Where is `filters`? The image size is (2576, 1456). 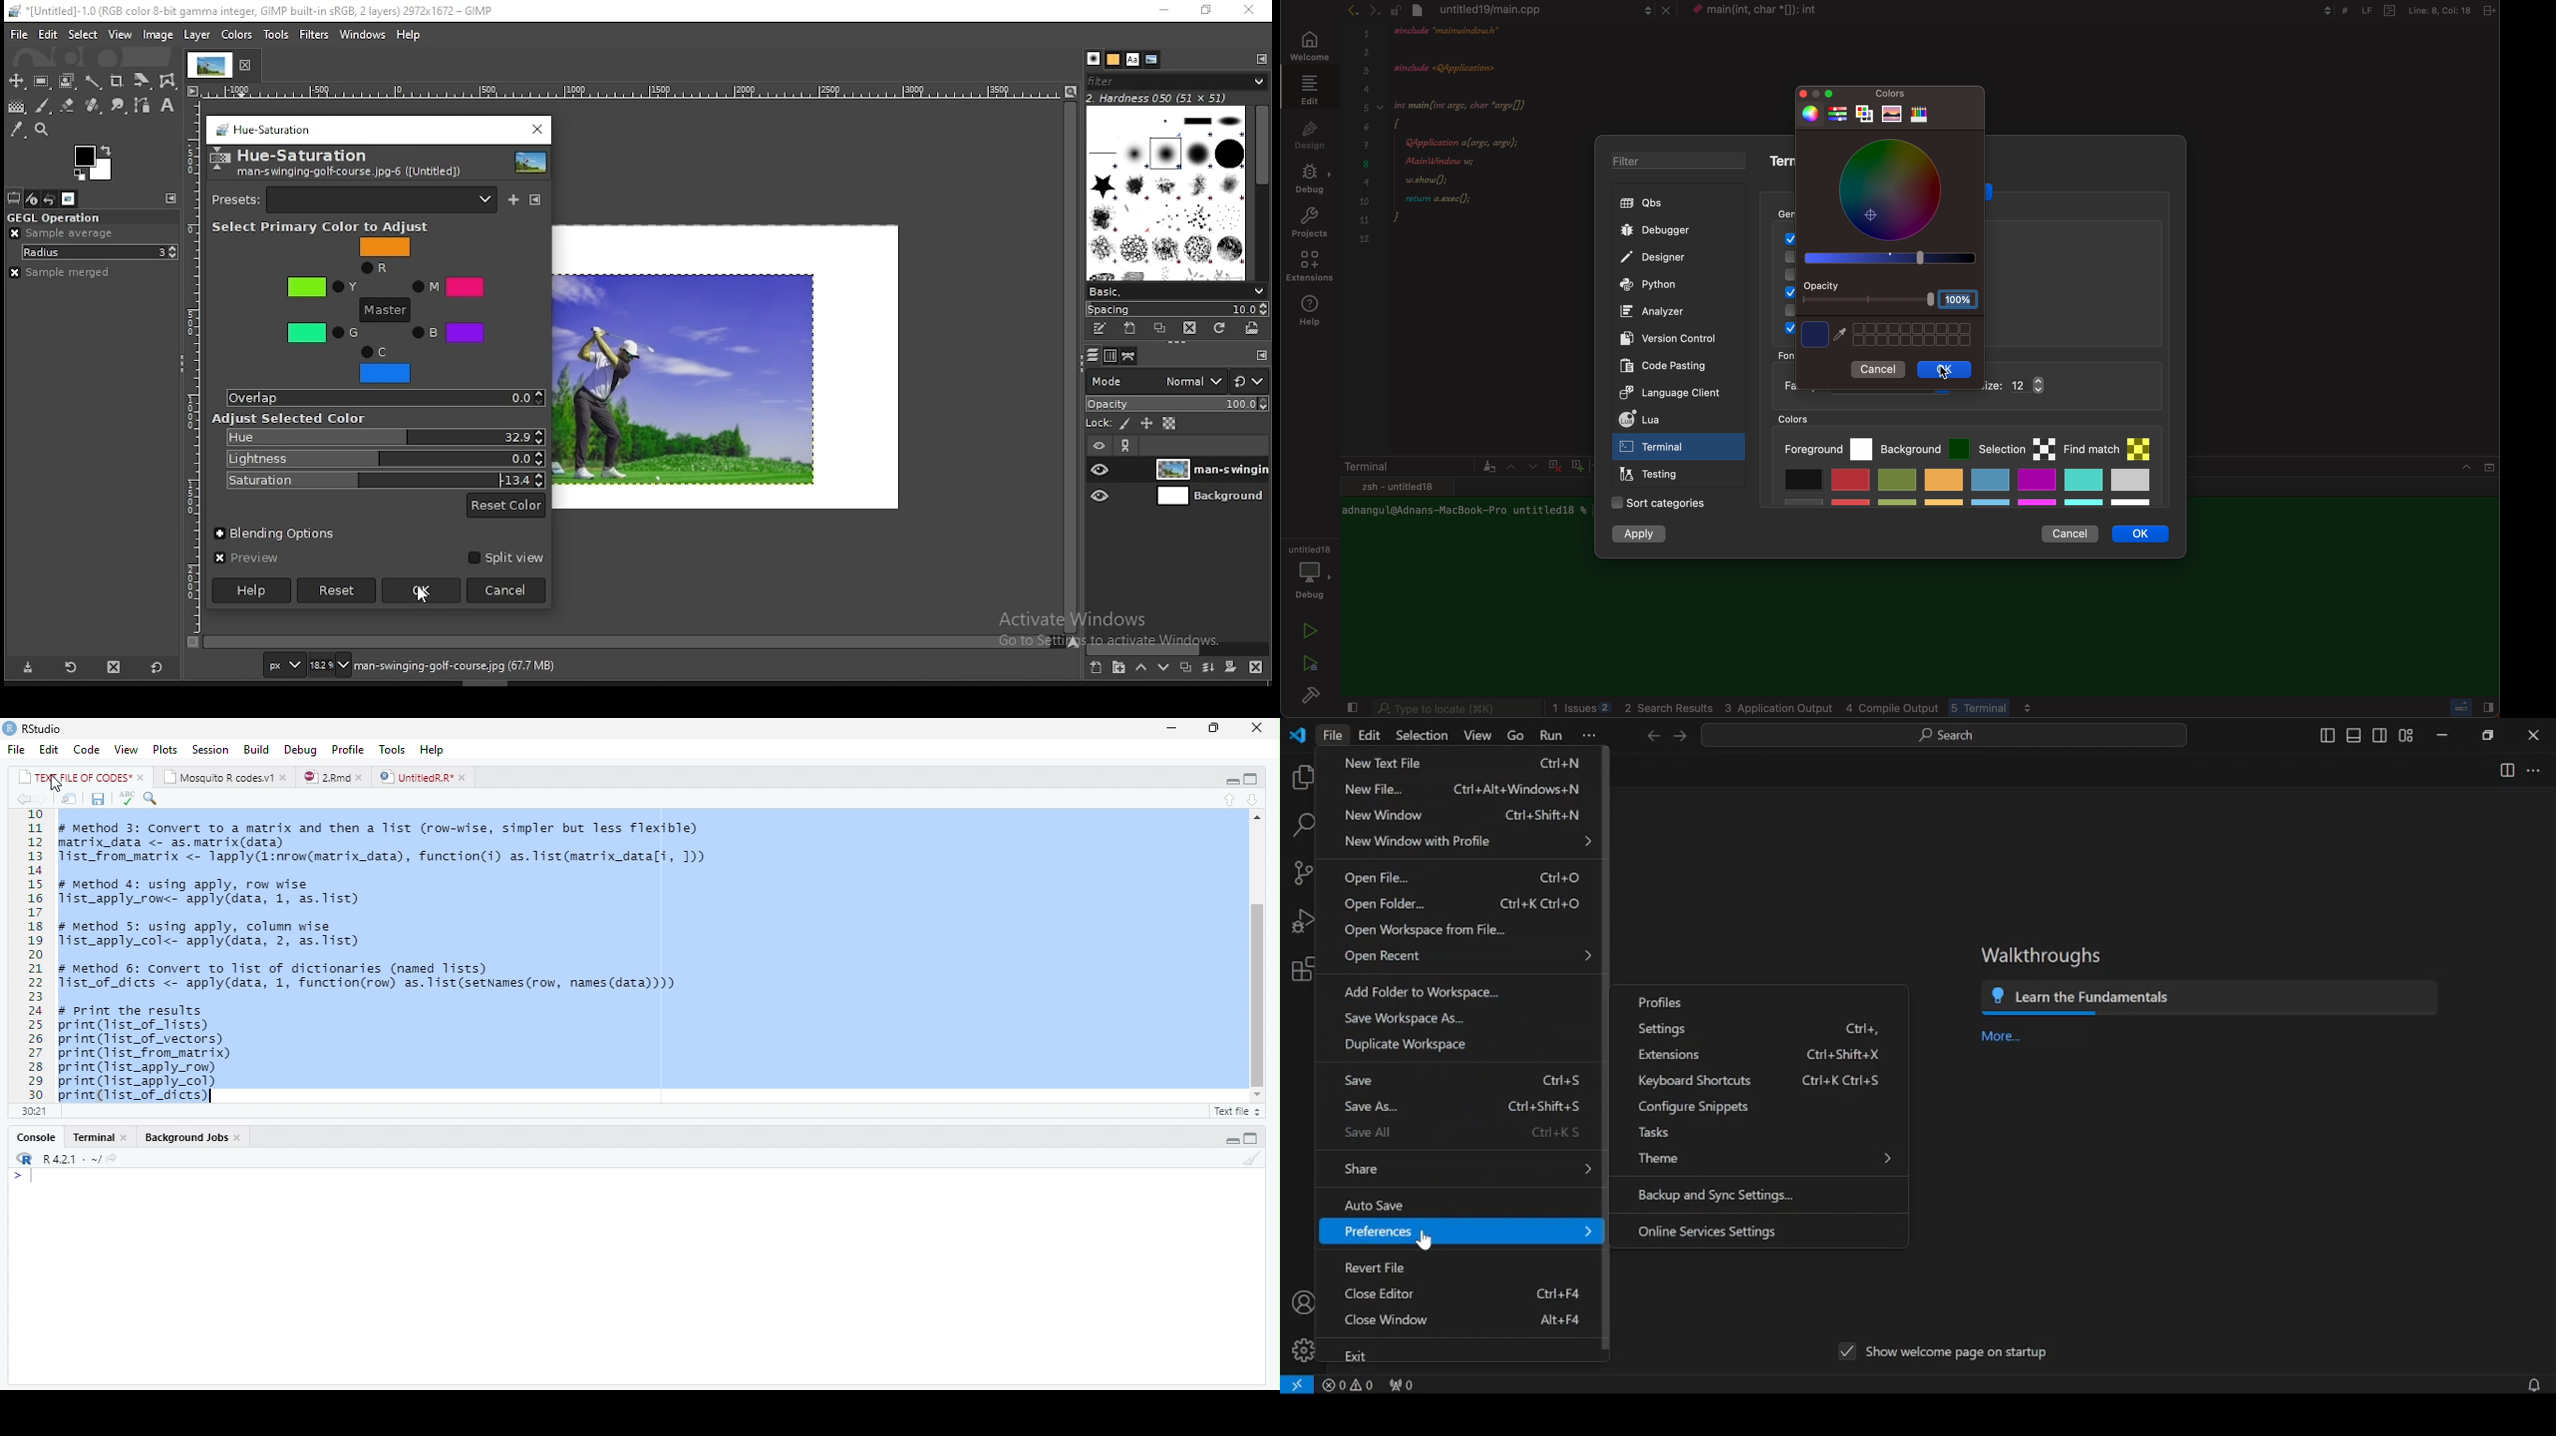
filters is located at coordinates (313, 35).